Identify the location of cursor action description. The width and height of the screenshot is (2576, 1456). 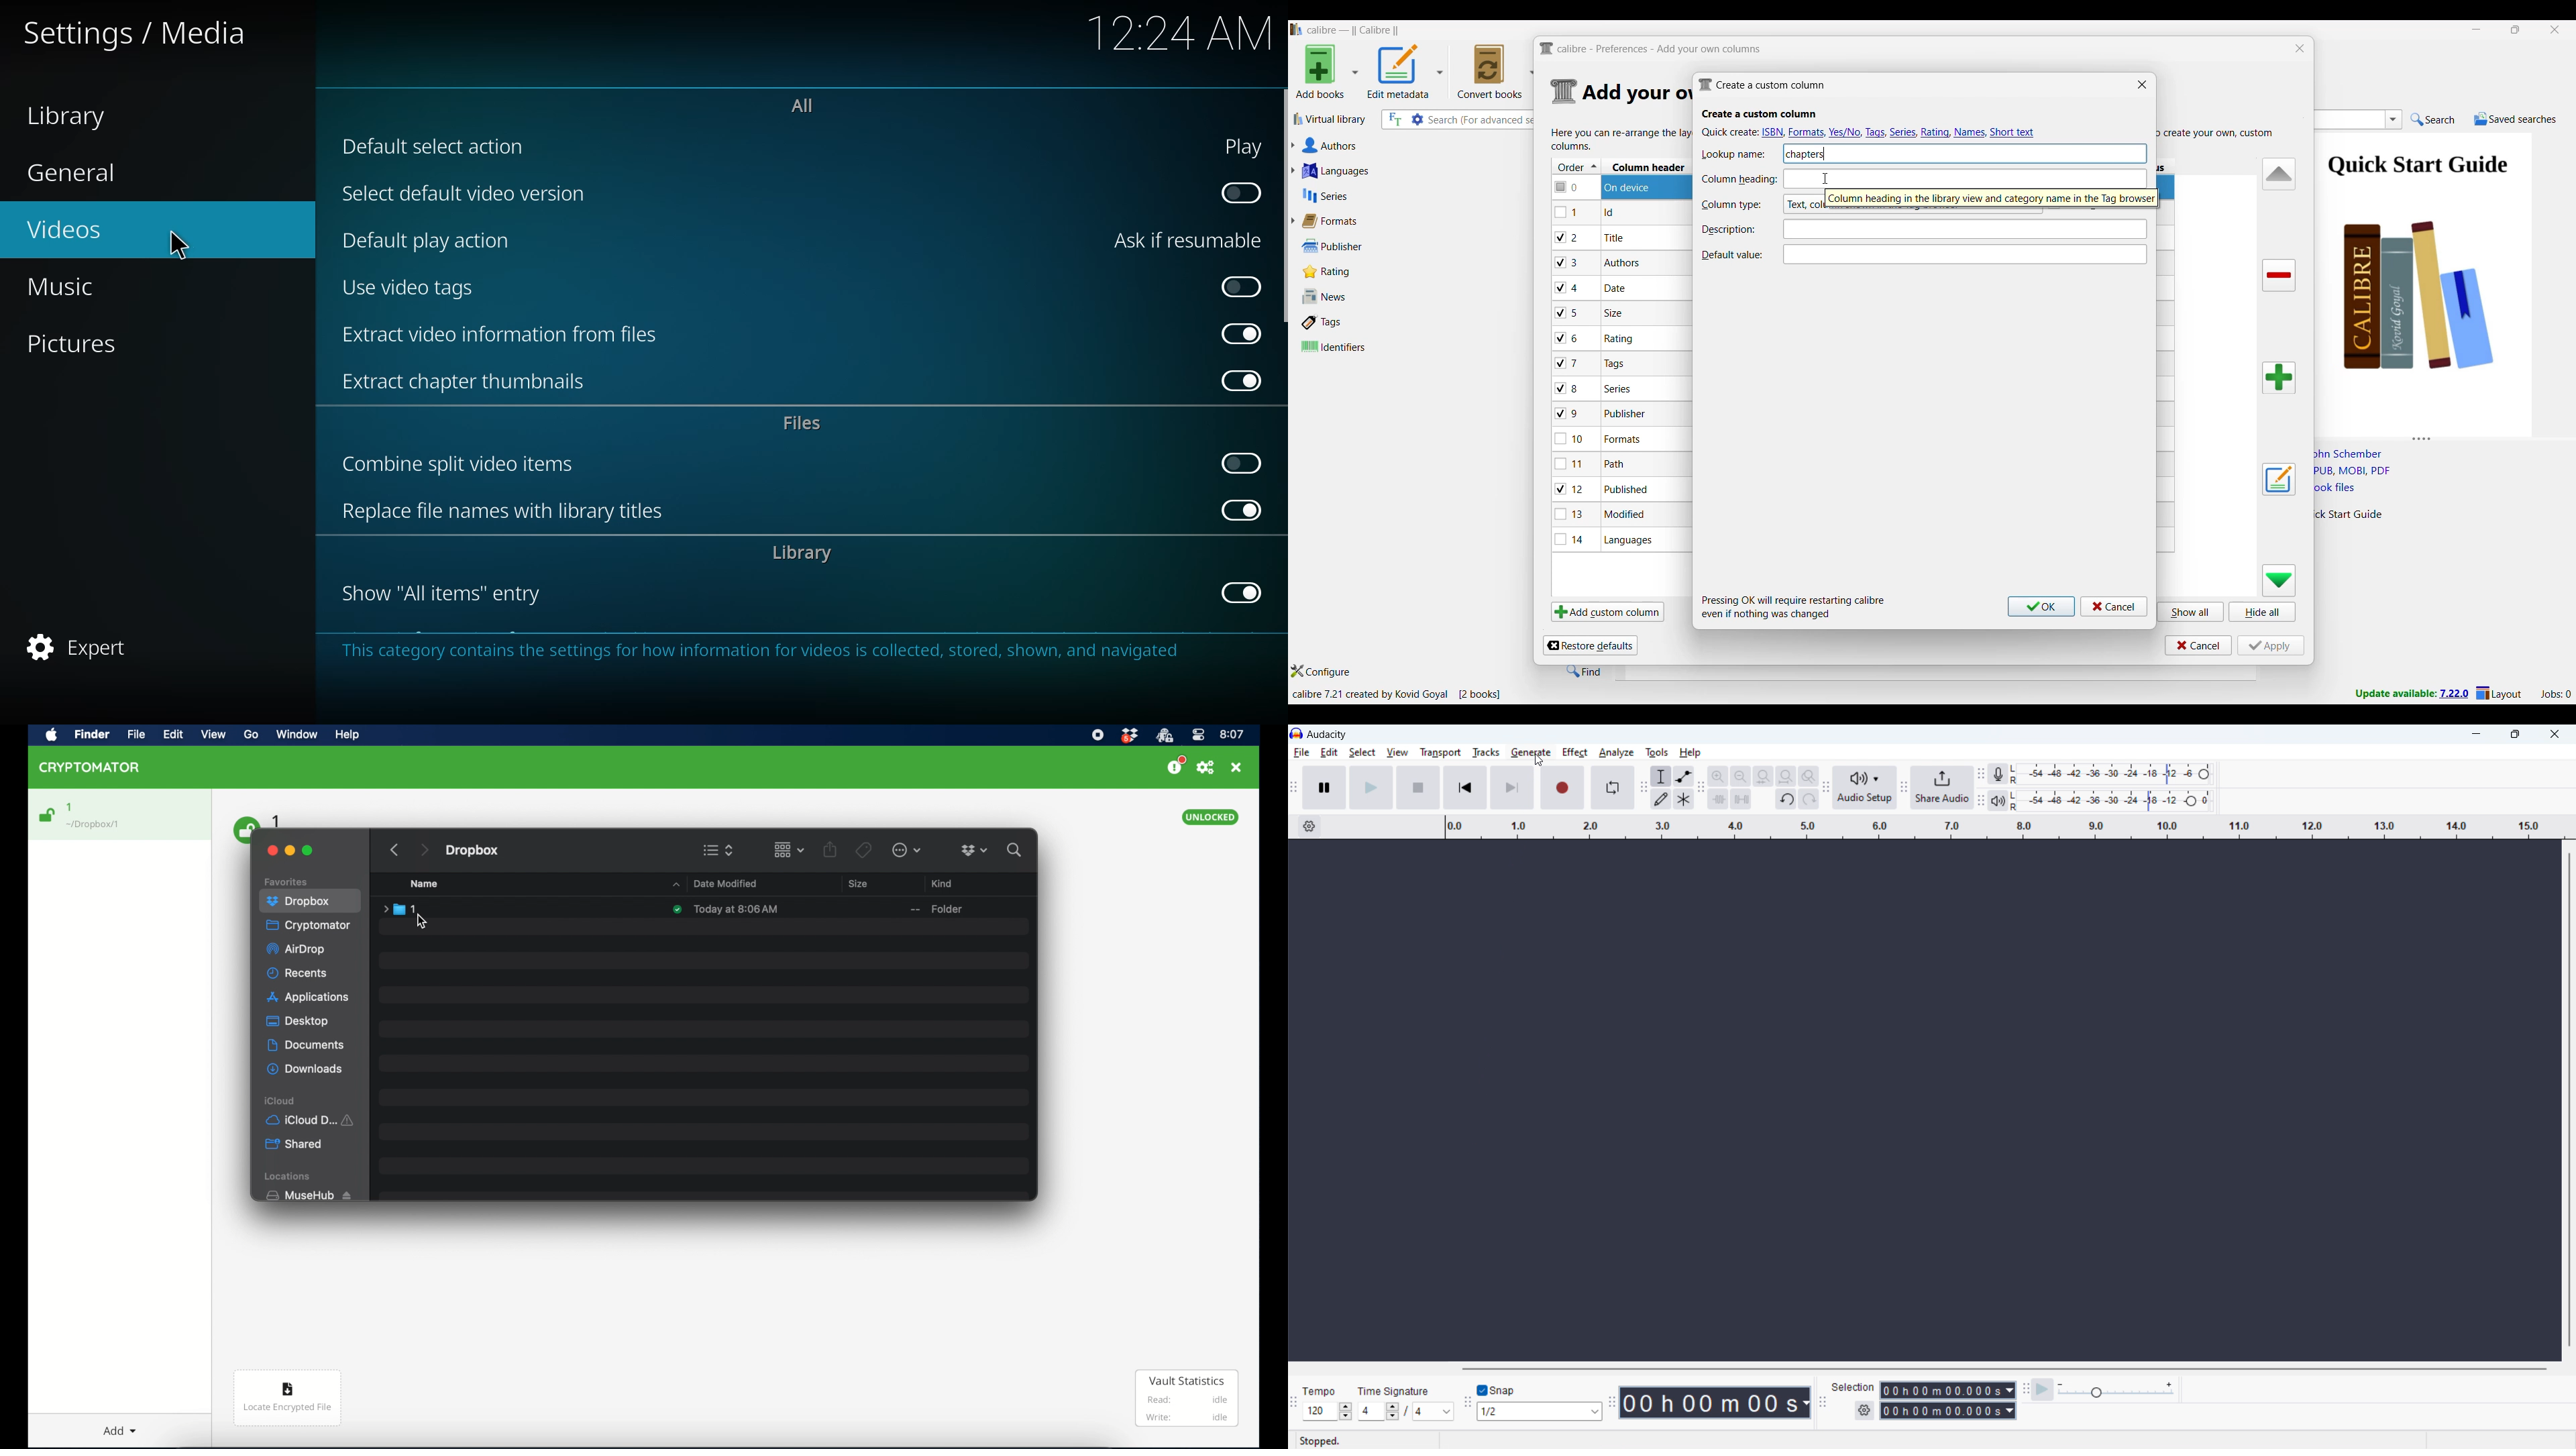
(1995, 198).